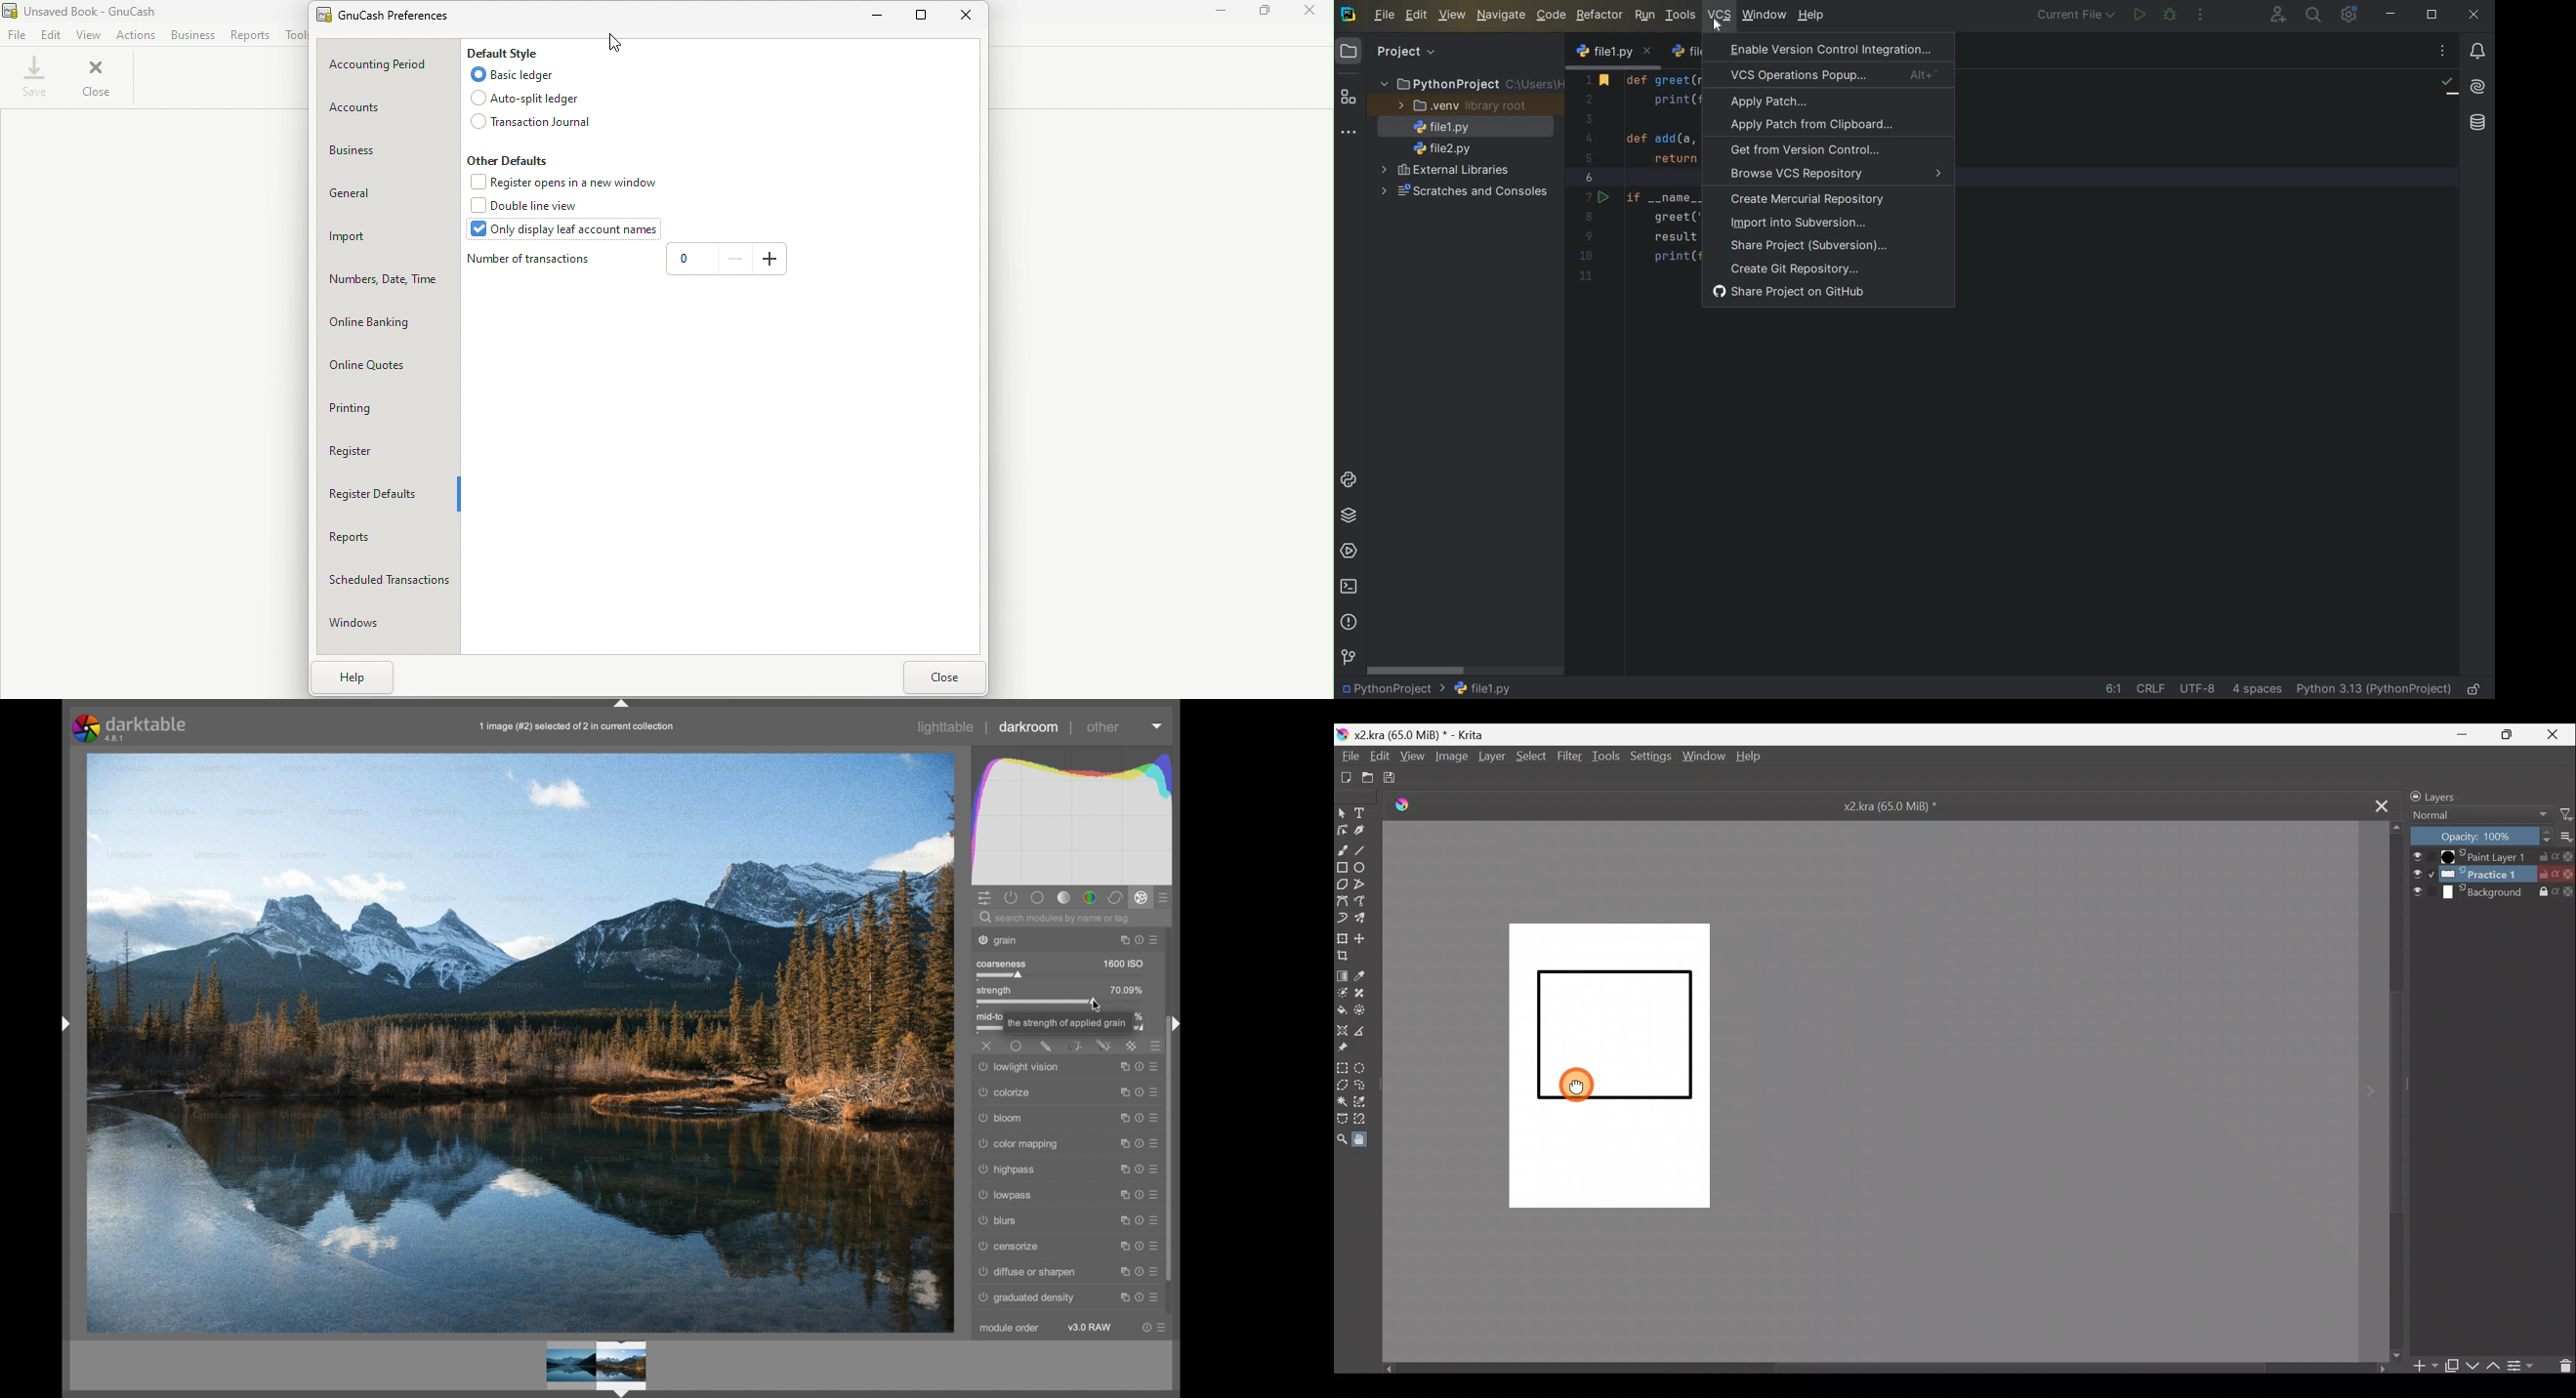  I want to click on Close, so click(1314, 14).